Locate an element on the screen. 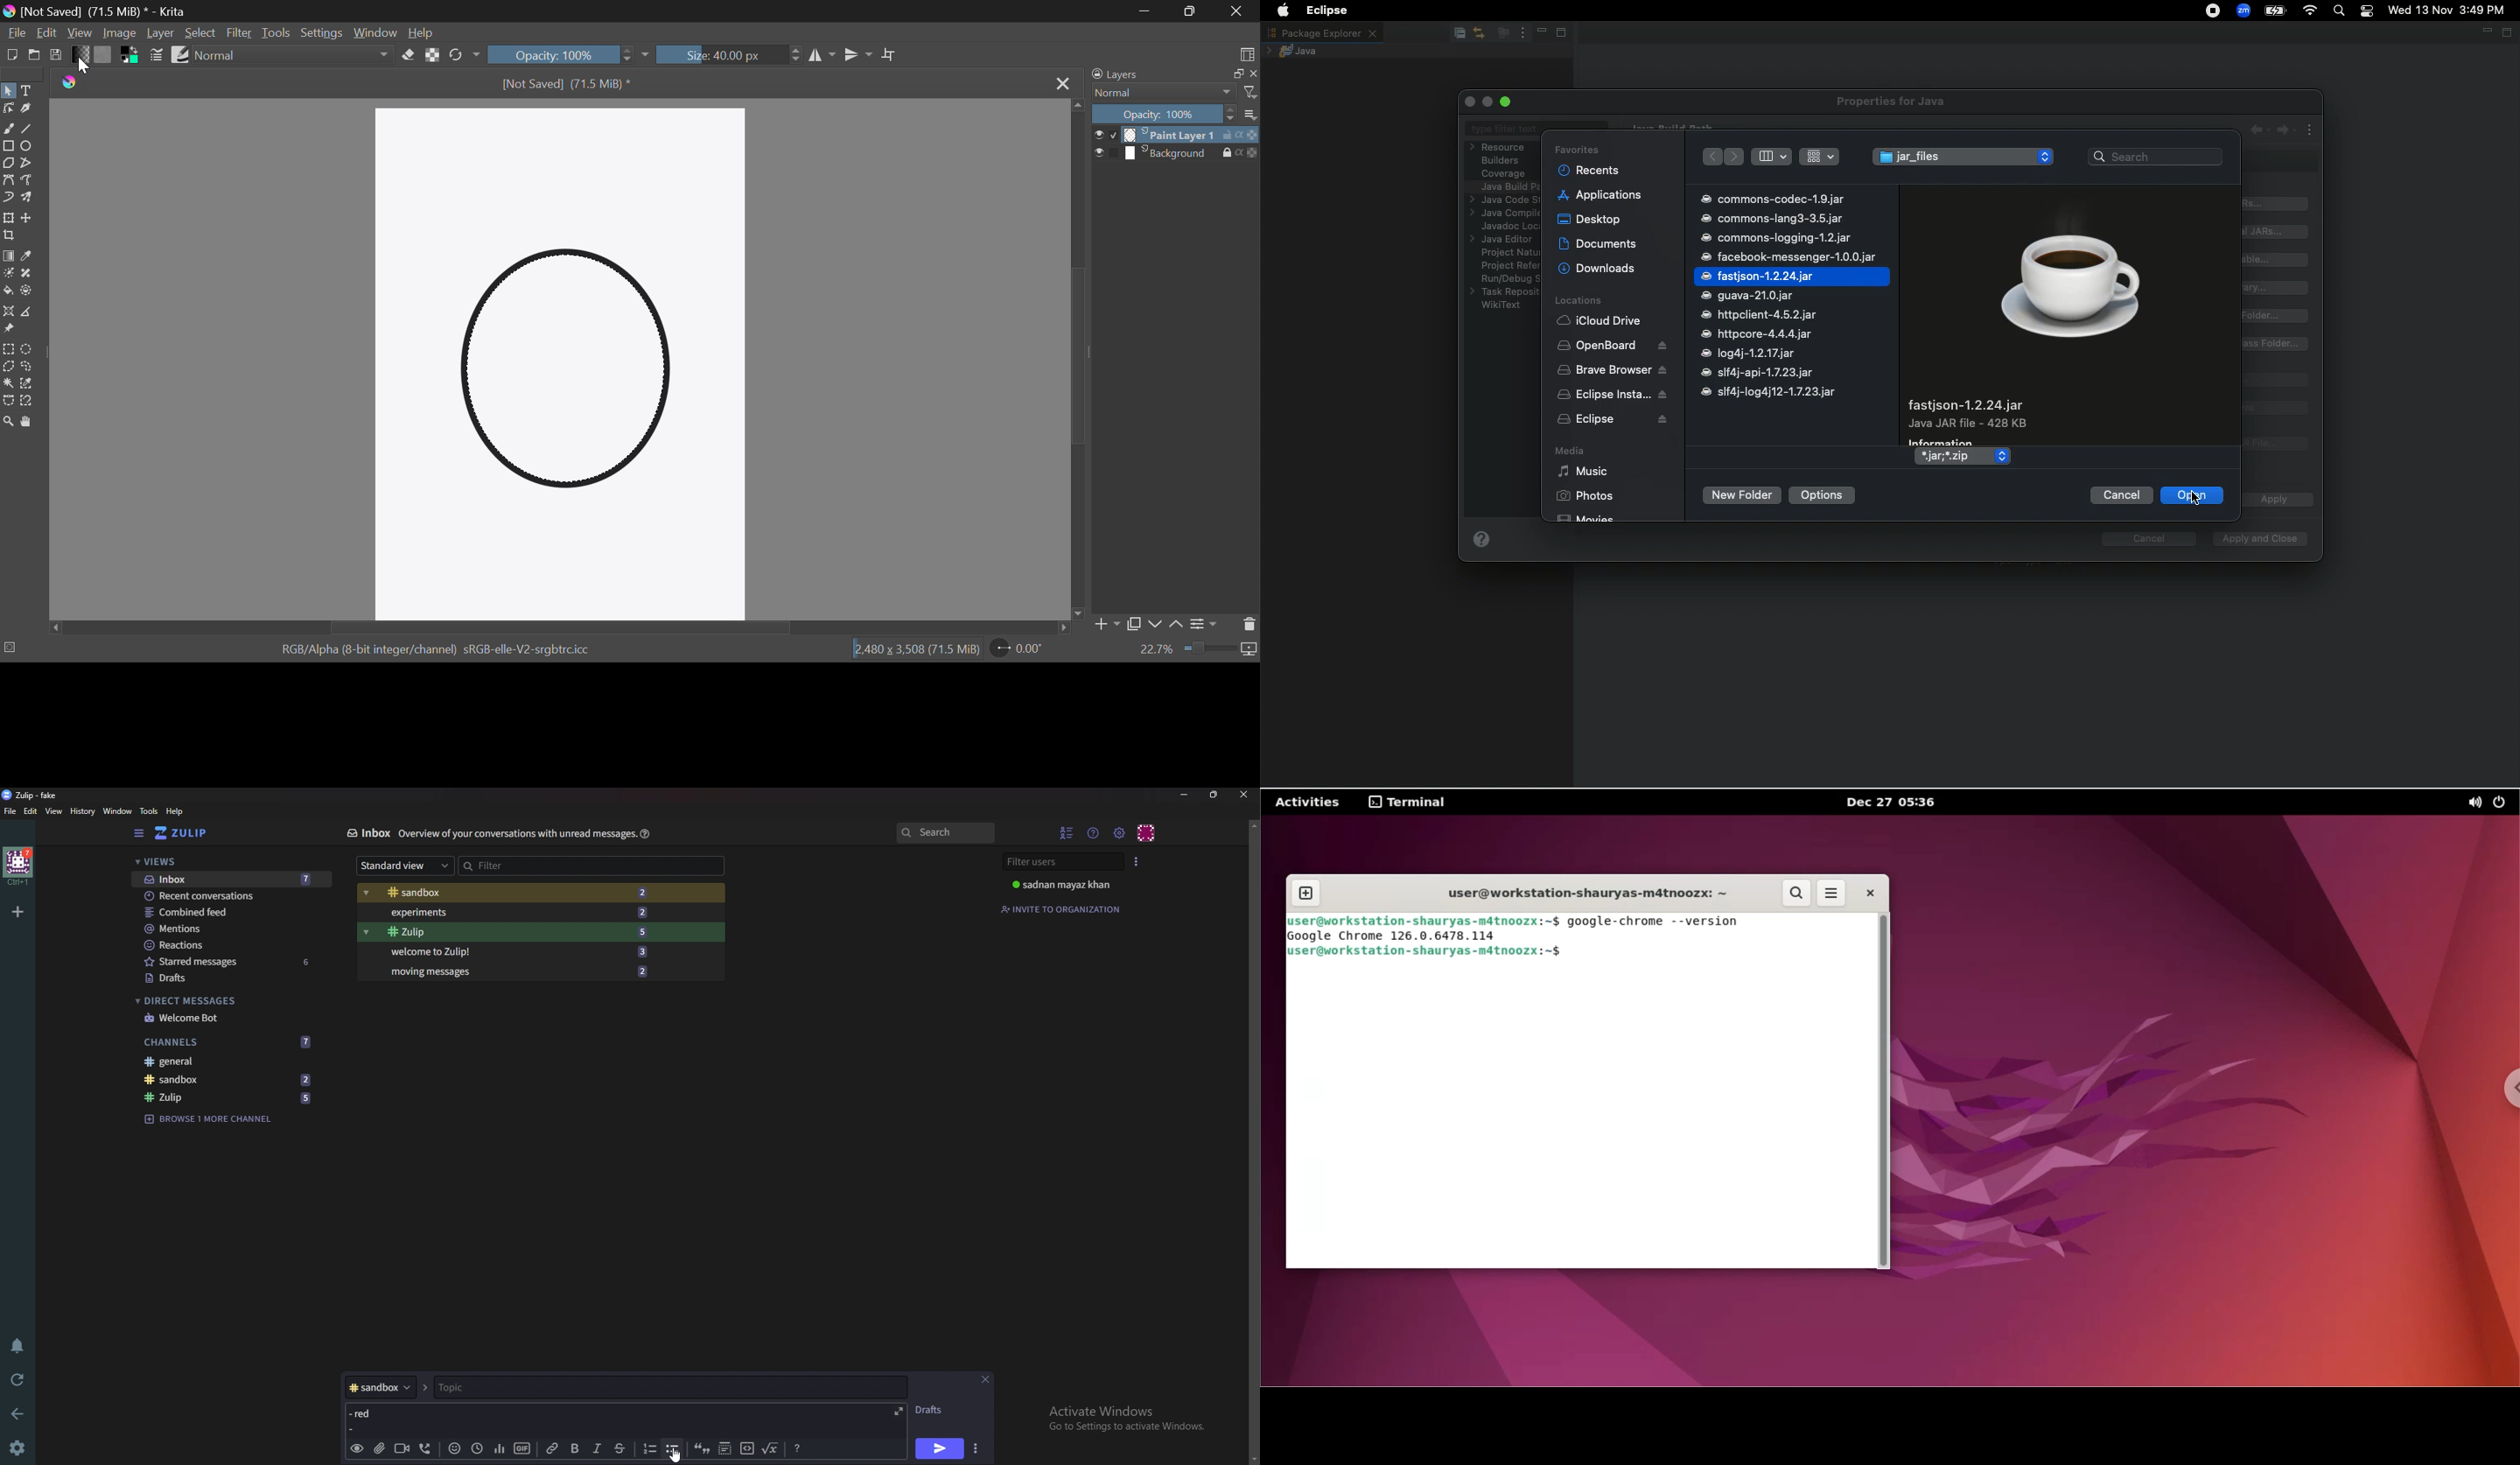  Scroll bar is located at coordinates (1253, 1141).